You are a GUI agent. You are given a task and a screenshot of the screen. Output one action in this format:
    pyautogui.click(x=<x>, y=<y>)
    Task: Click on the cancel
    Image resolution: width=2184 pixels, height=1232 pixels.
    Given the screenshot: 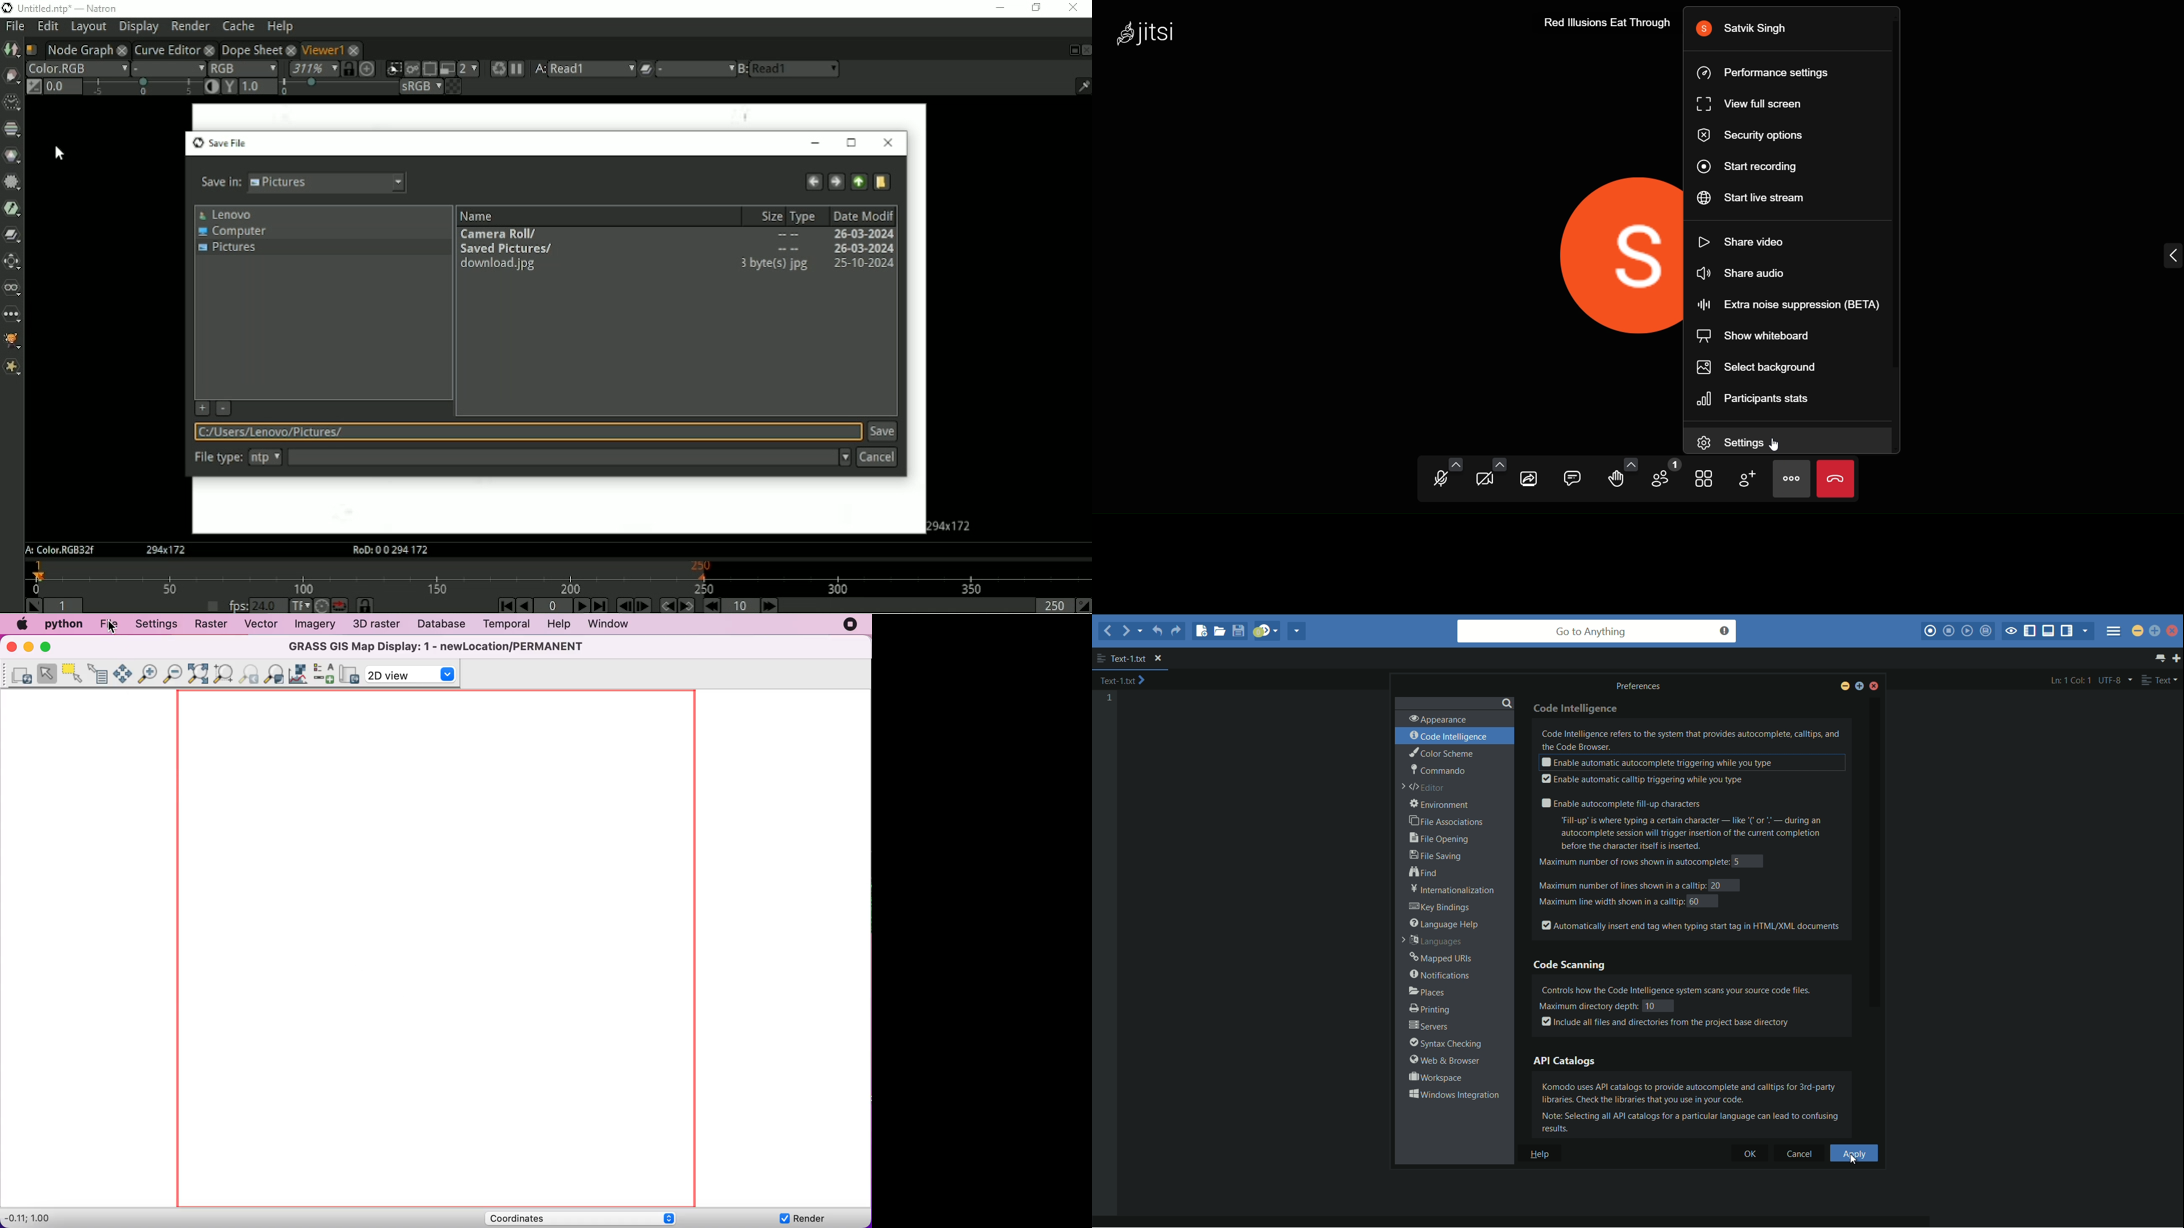 What is the action you would take?
    pyautogui.click(x=1799, y=1154)
    